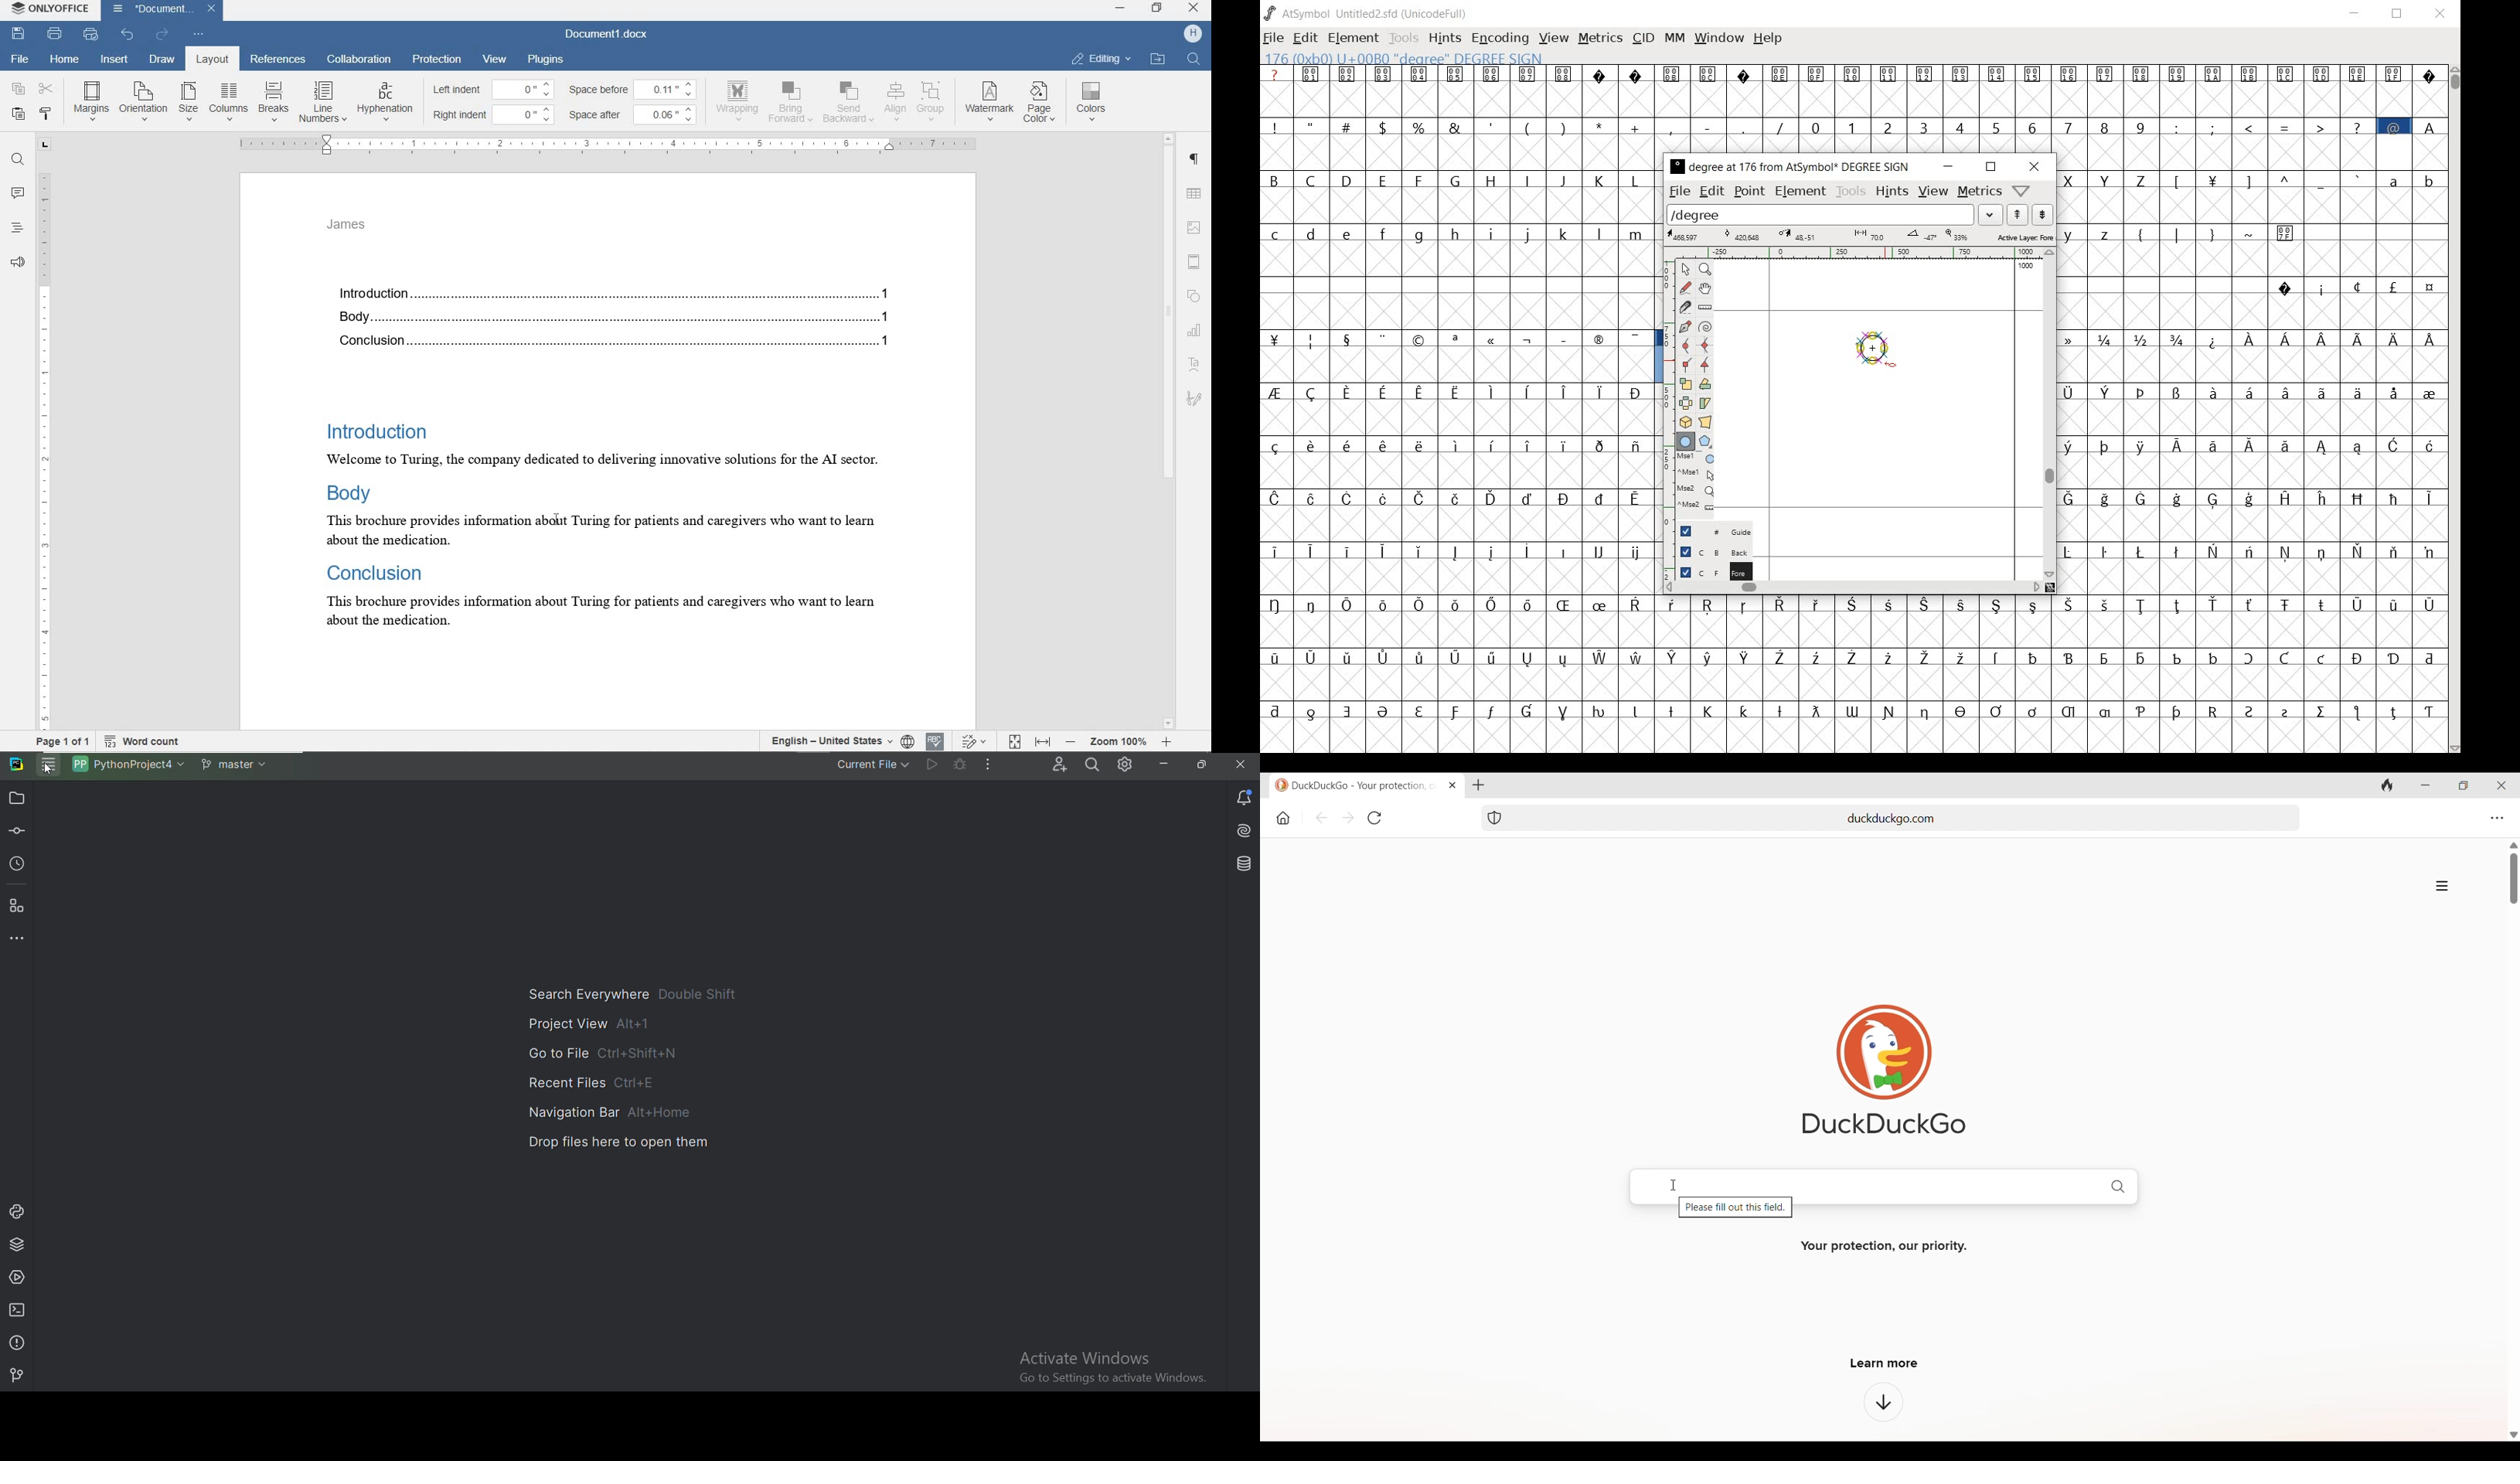  What do you see at coordinates (669, 114) in the screenshot?
I see `0.06` at bounding box center [669, 114].